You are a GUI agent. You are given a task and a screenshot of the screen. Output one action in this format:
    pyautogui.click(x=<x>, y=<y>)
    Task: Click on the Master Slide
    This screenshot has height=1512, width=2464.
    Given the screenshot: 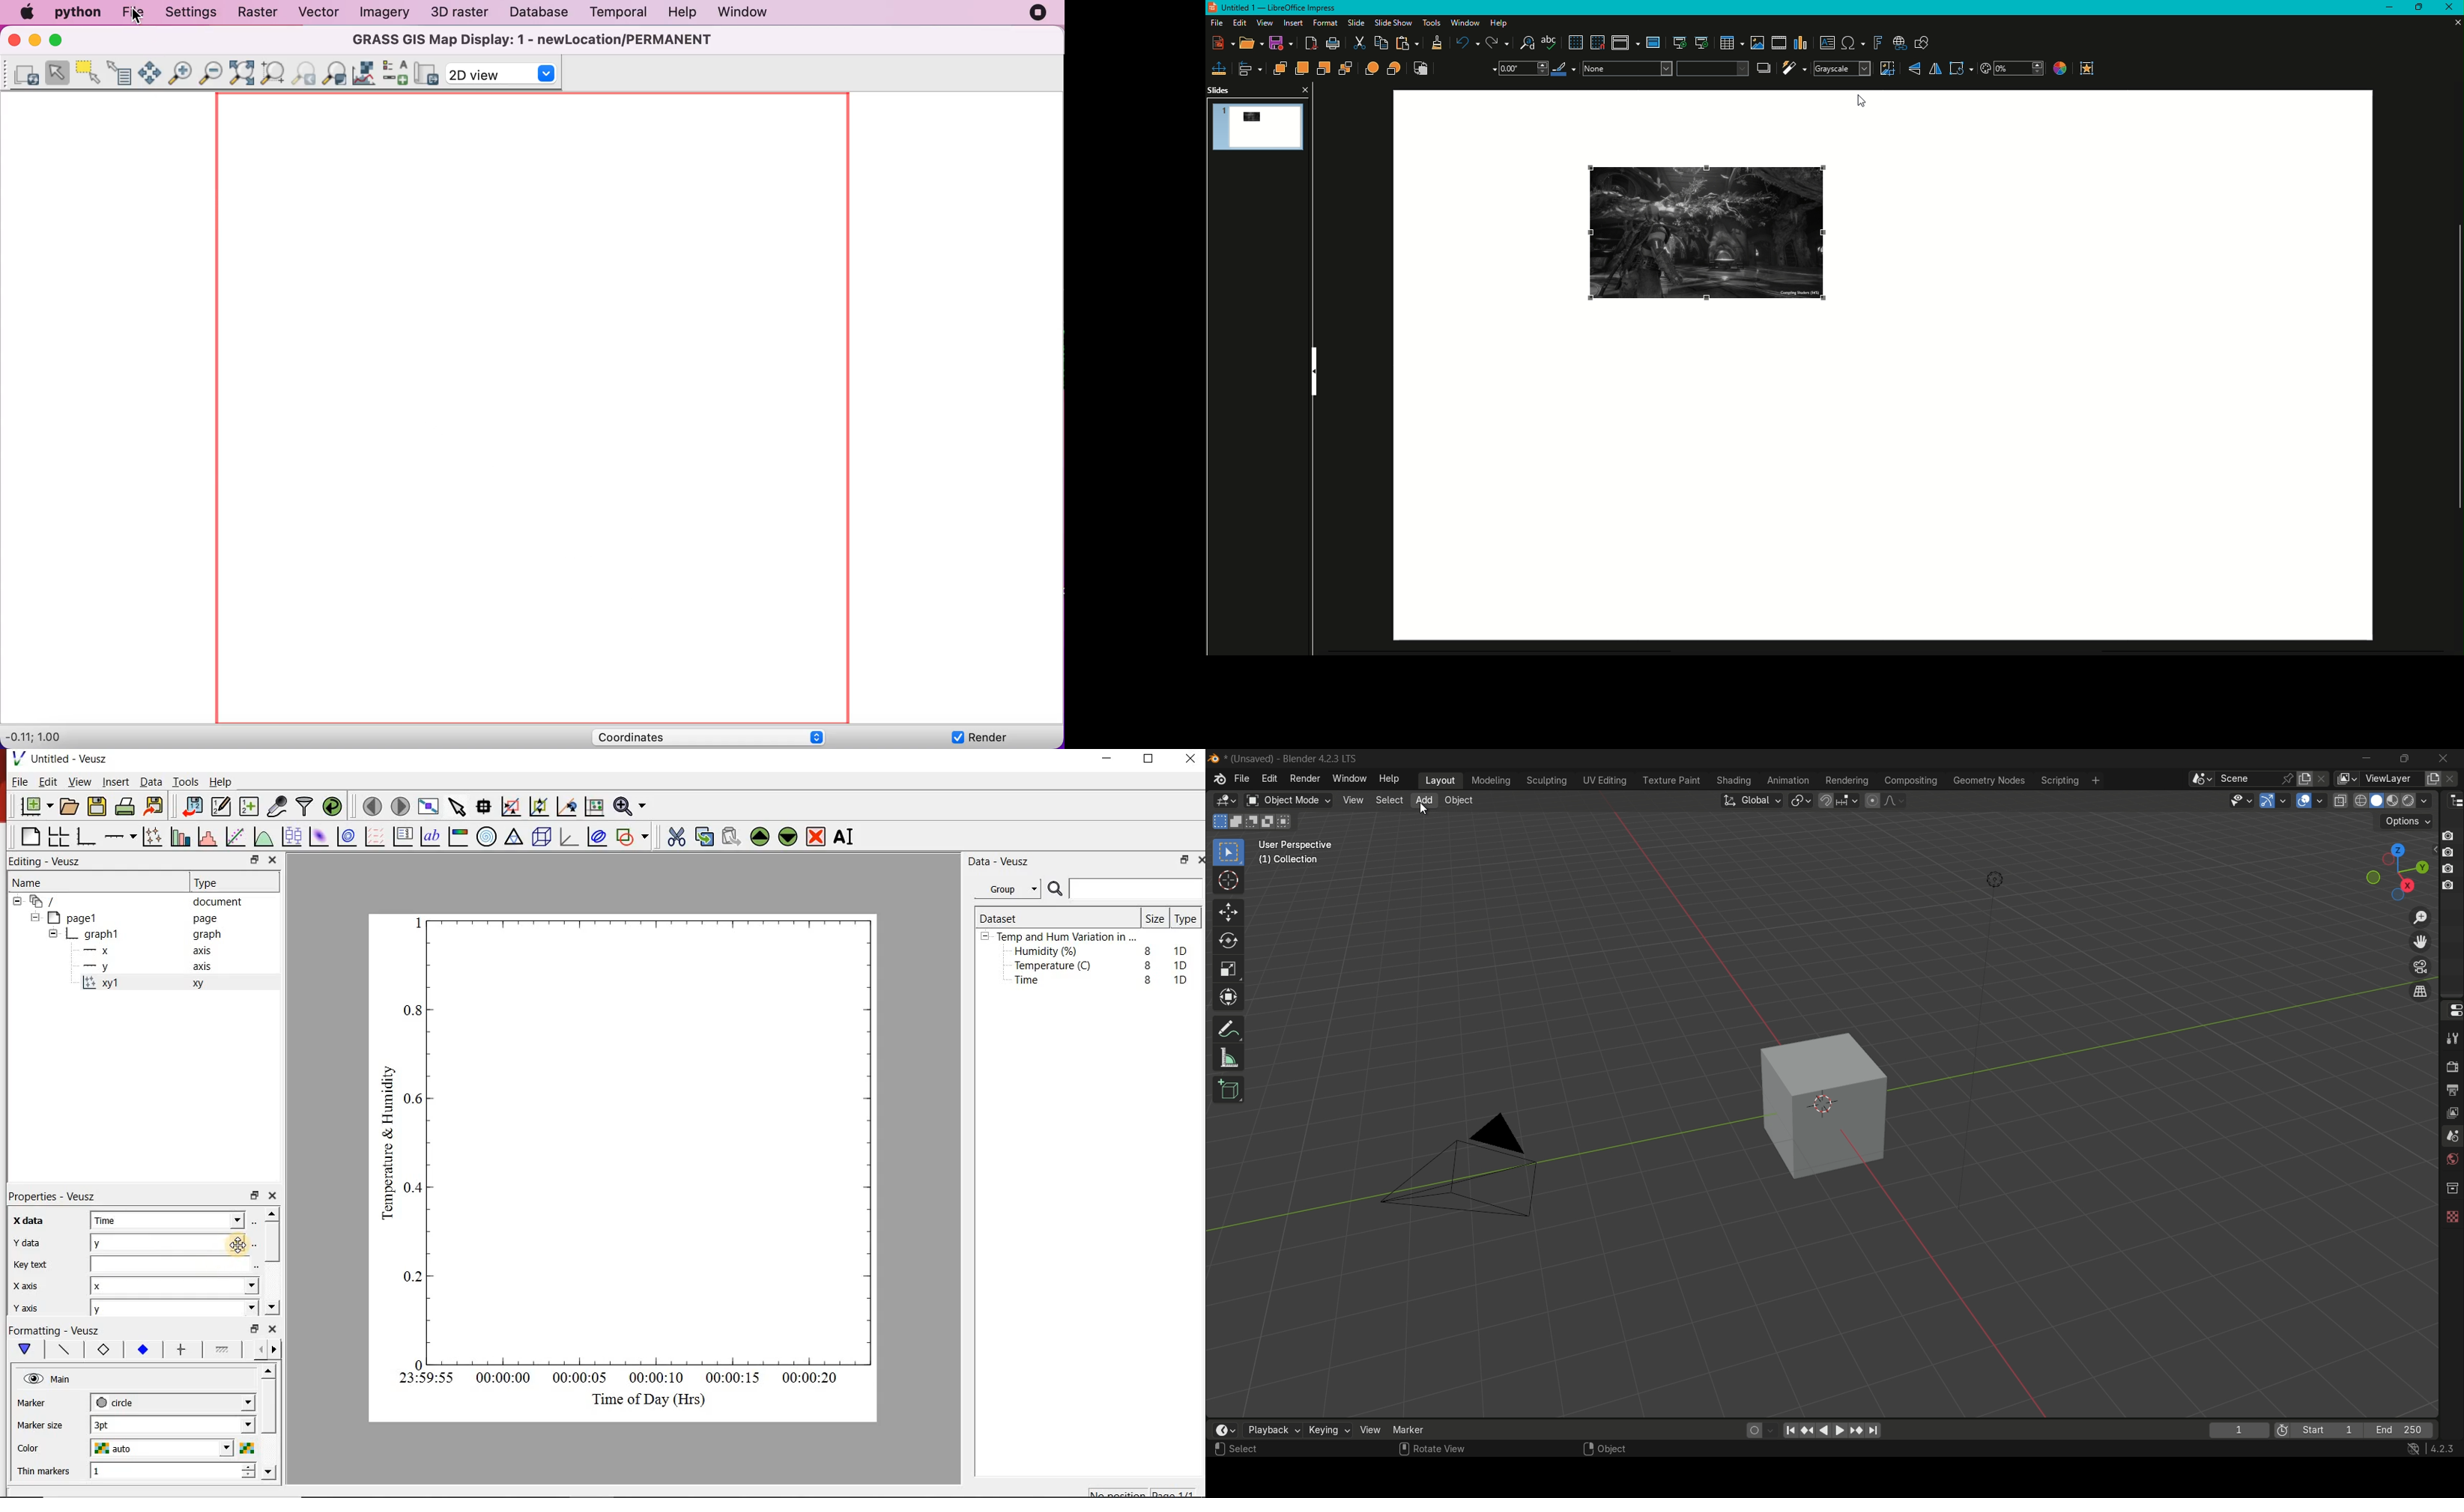 What is the action you would take?
    pyautogui.click(x=1654, y=43)
    